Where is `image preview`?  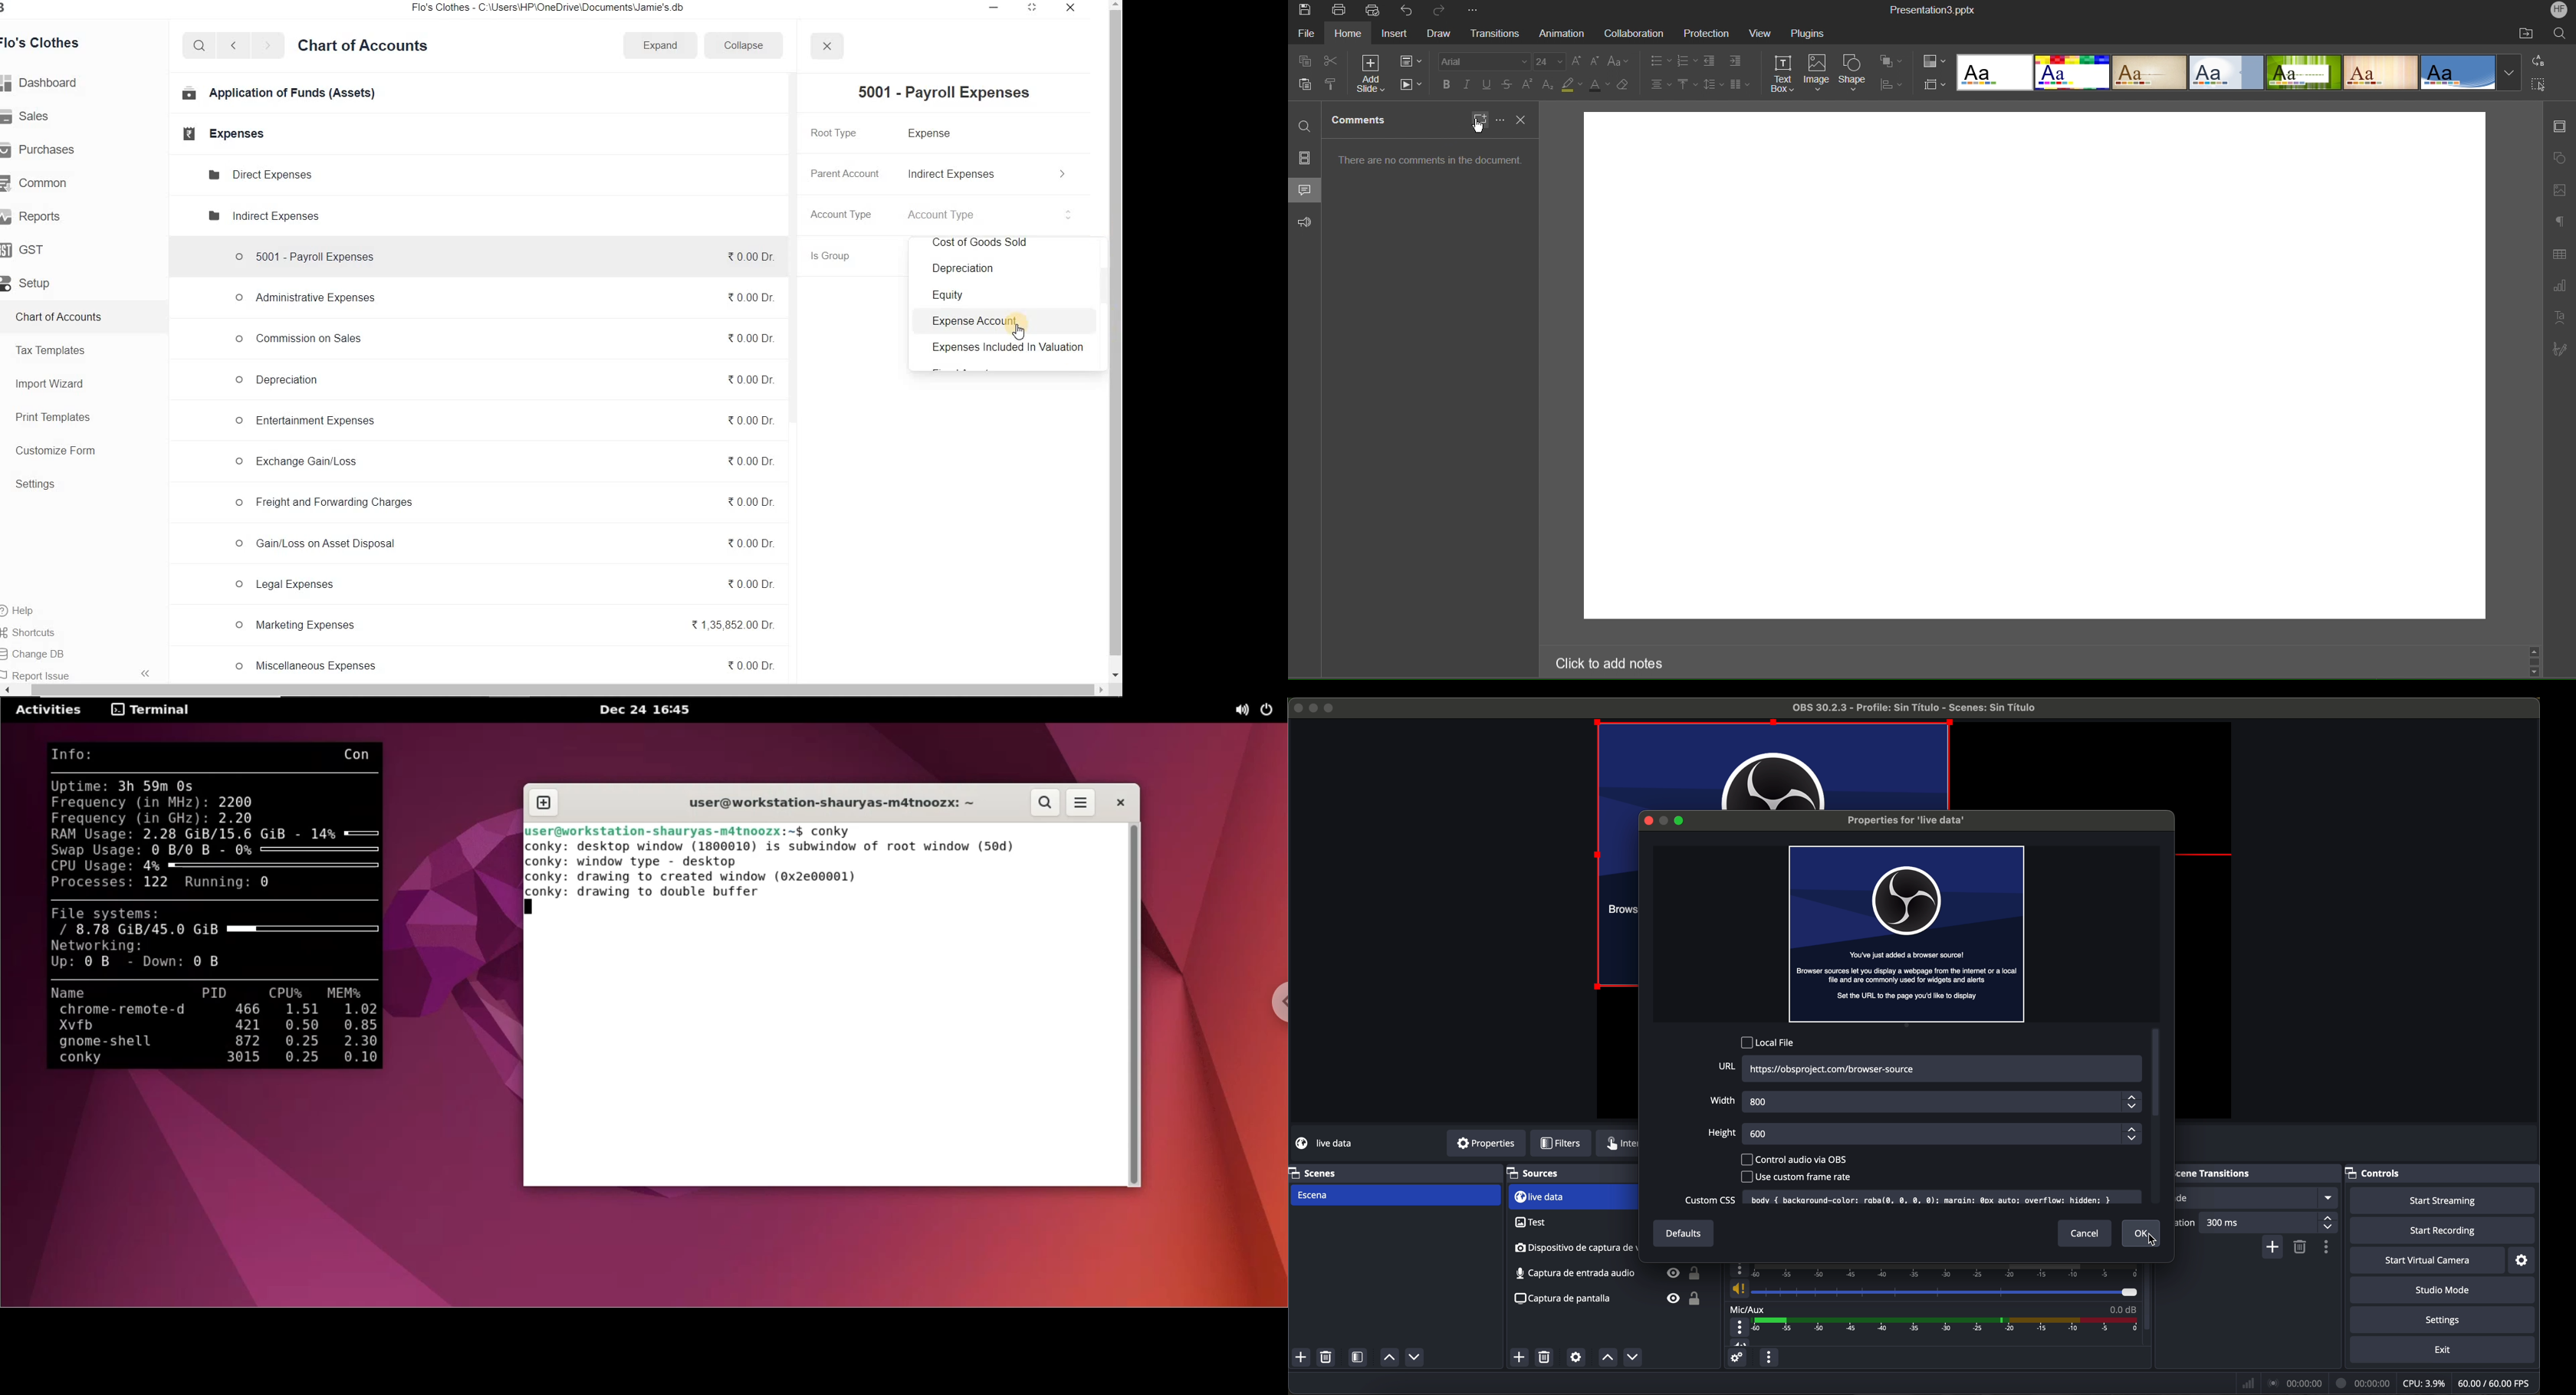 image preview is located at coordinates (1617, 900).